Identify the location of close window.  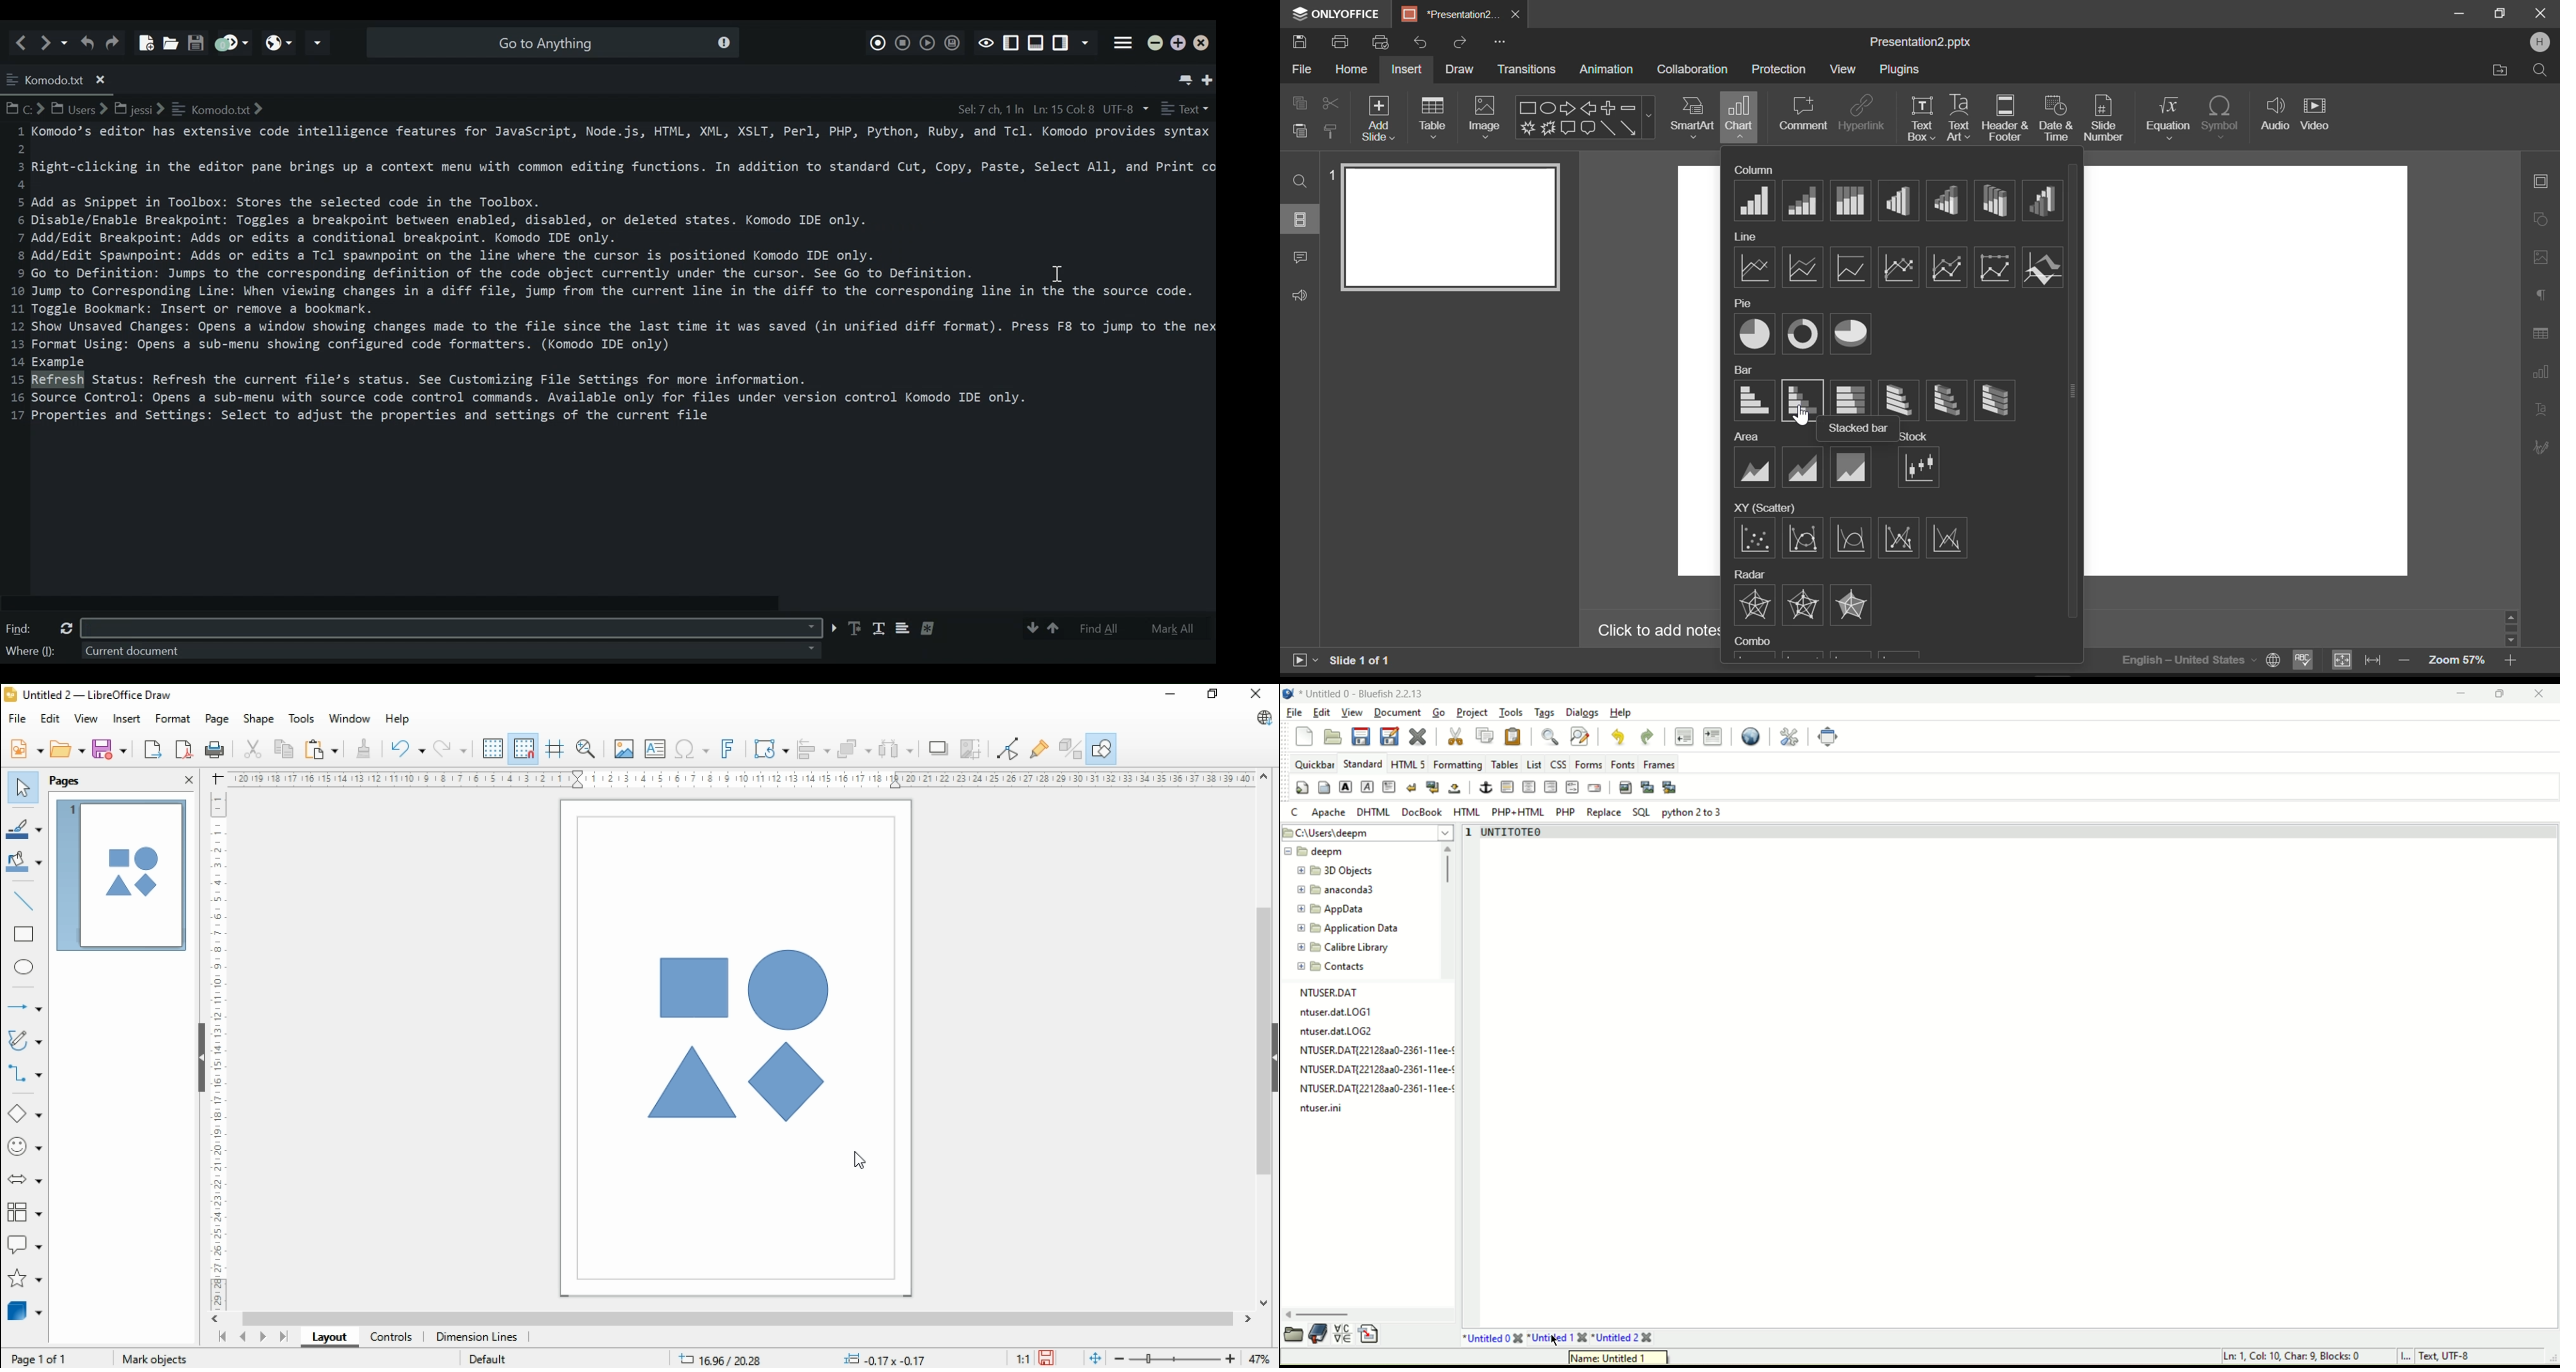
(1260, 693).